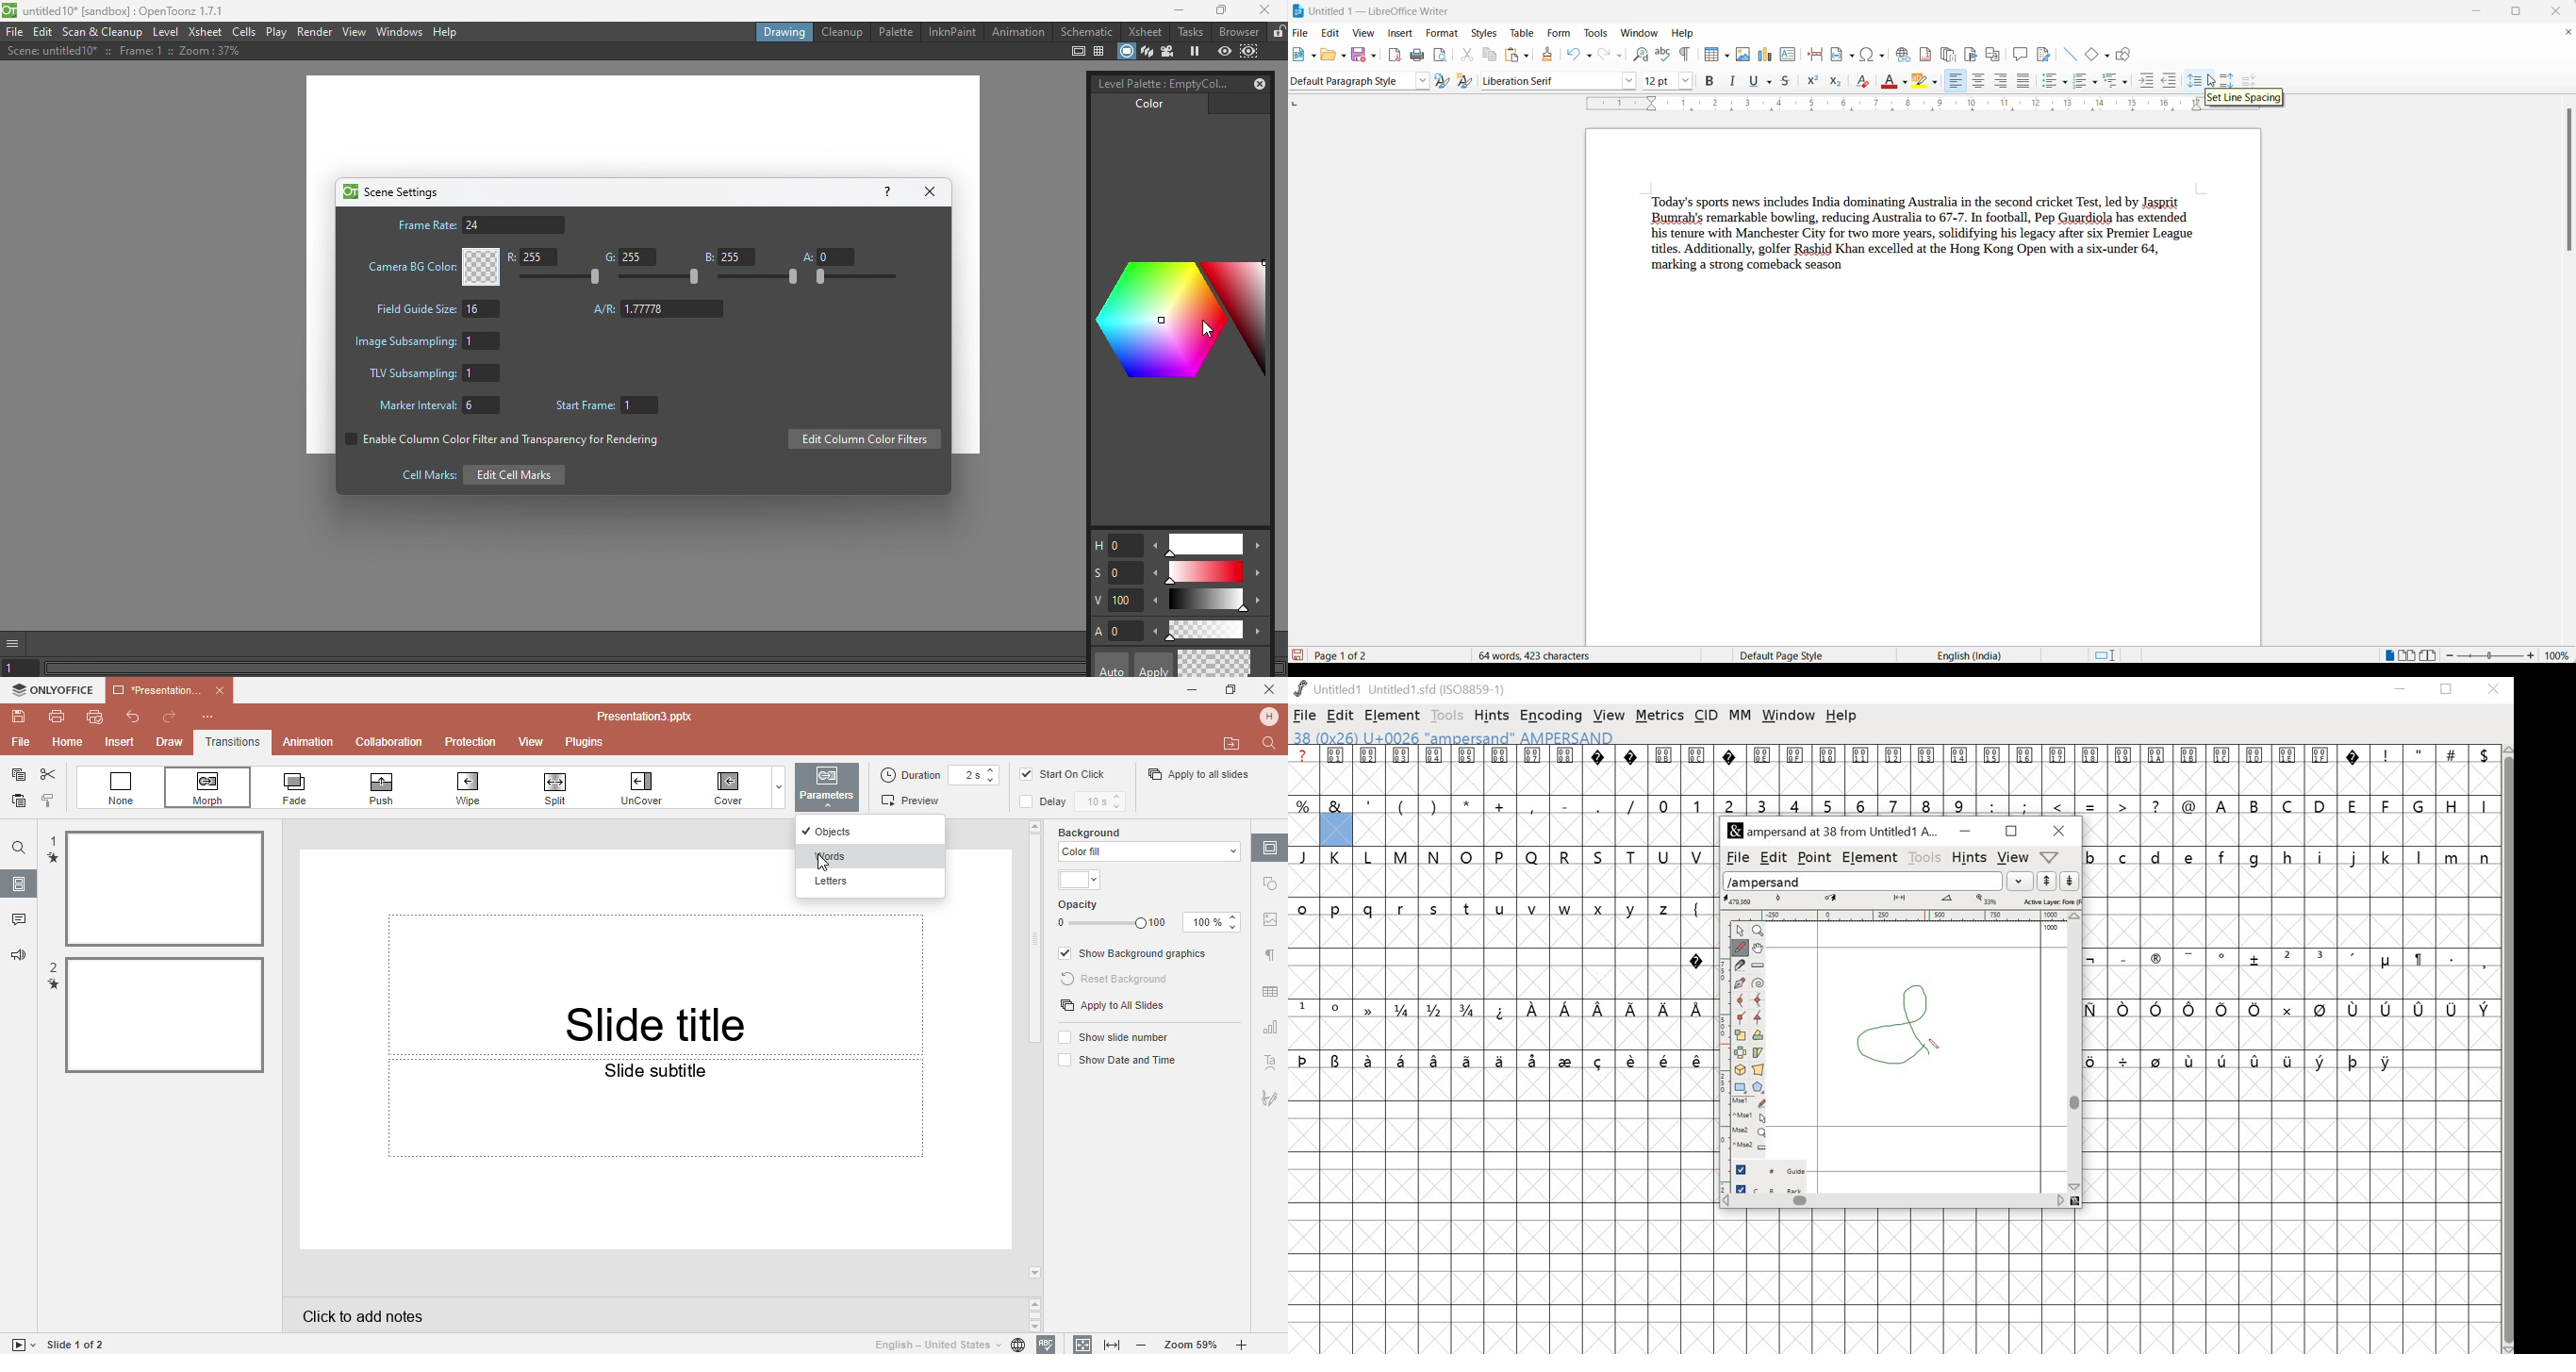  What do you see at coordinates (534, 743) in the screenshot?
I see `View` at bounding box center [534, 743].